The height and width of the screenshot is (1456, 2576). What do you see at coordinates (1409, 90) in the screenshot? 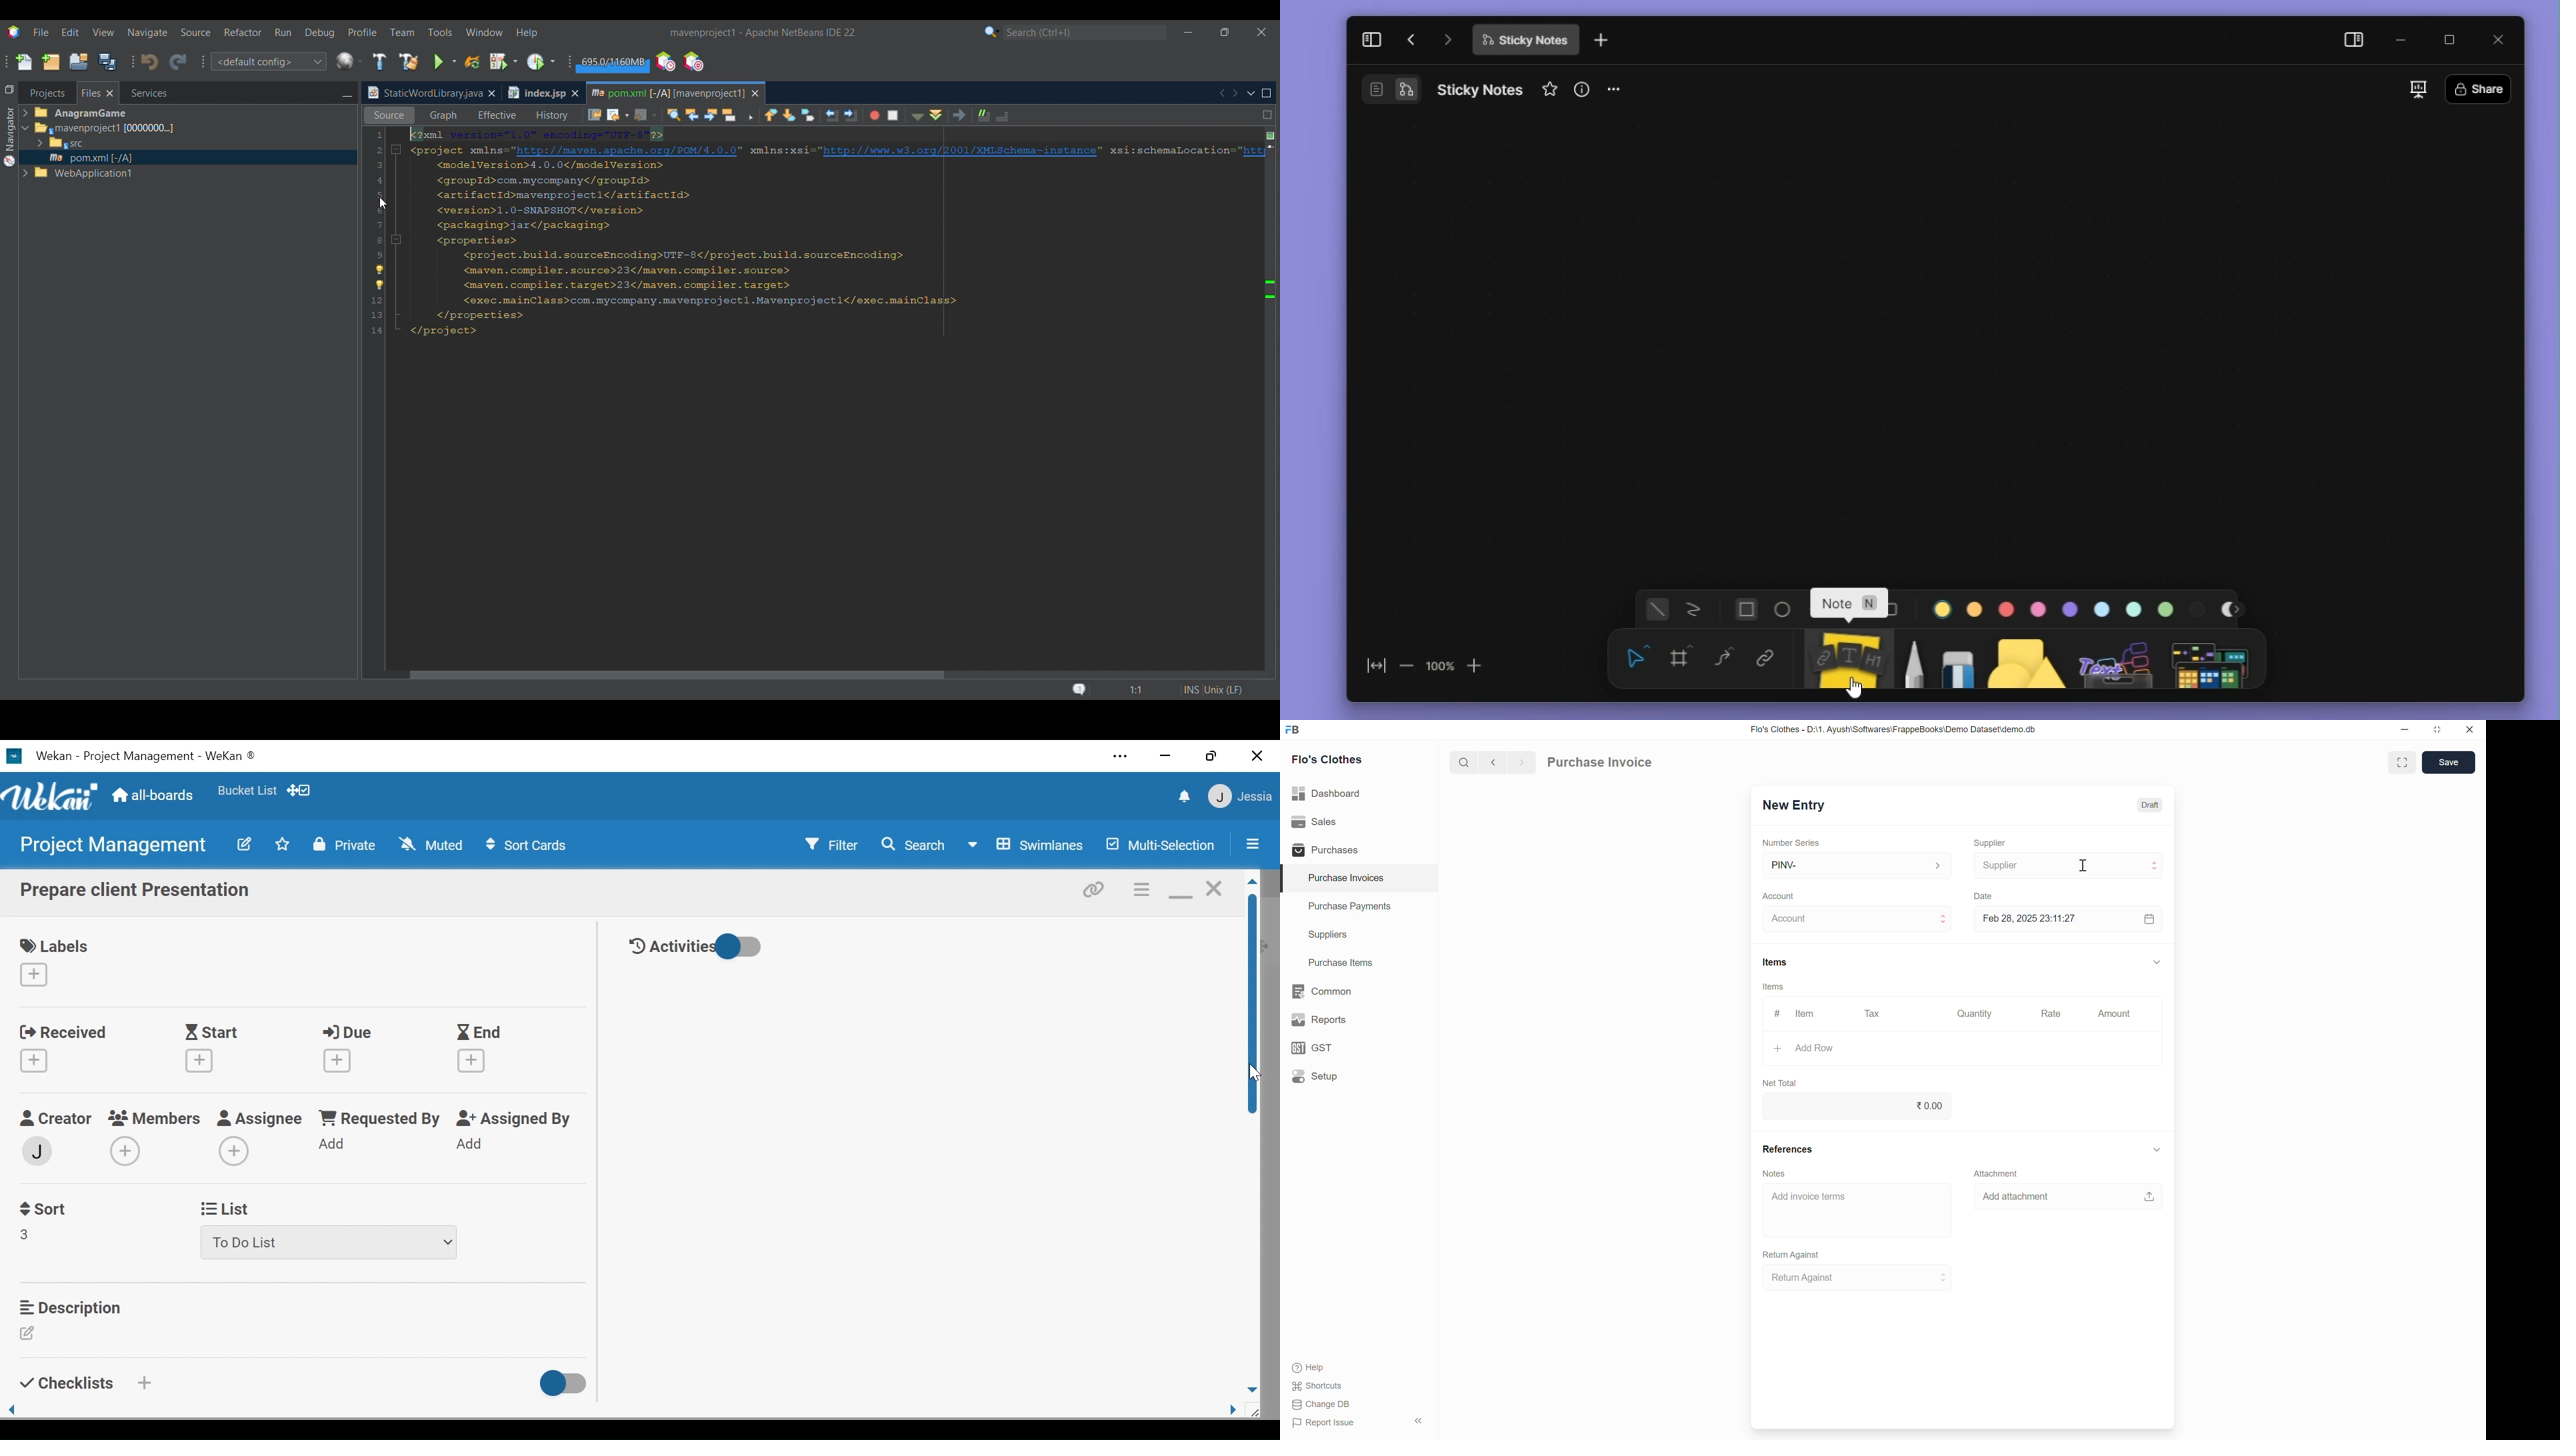
I see `Flowchart` at bounding box center [1409, 90].